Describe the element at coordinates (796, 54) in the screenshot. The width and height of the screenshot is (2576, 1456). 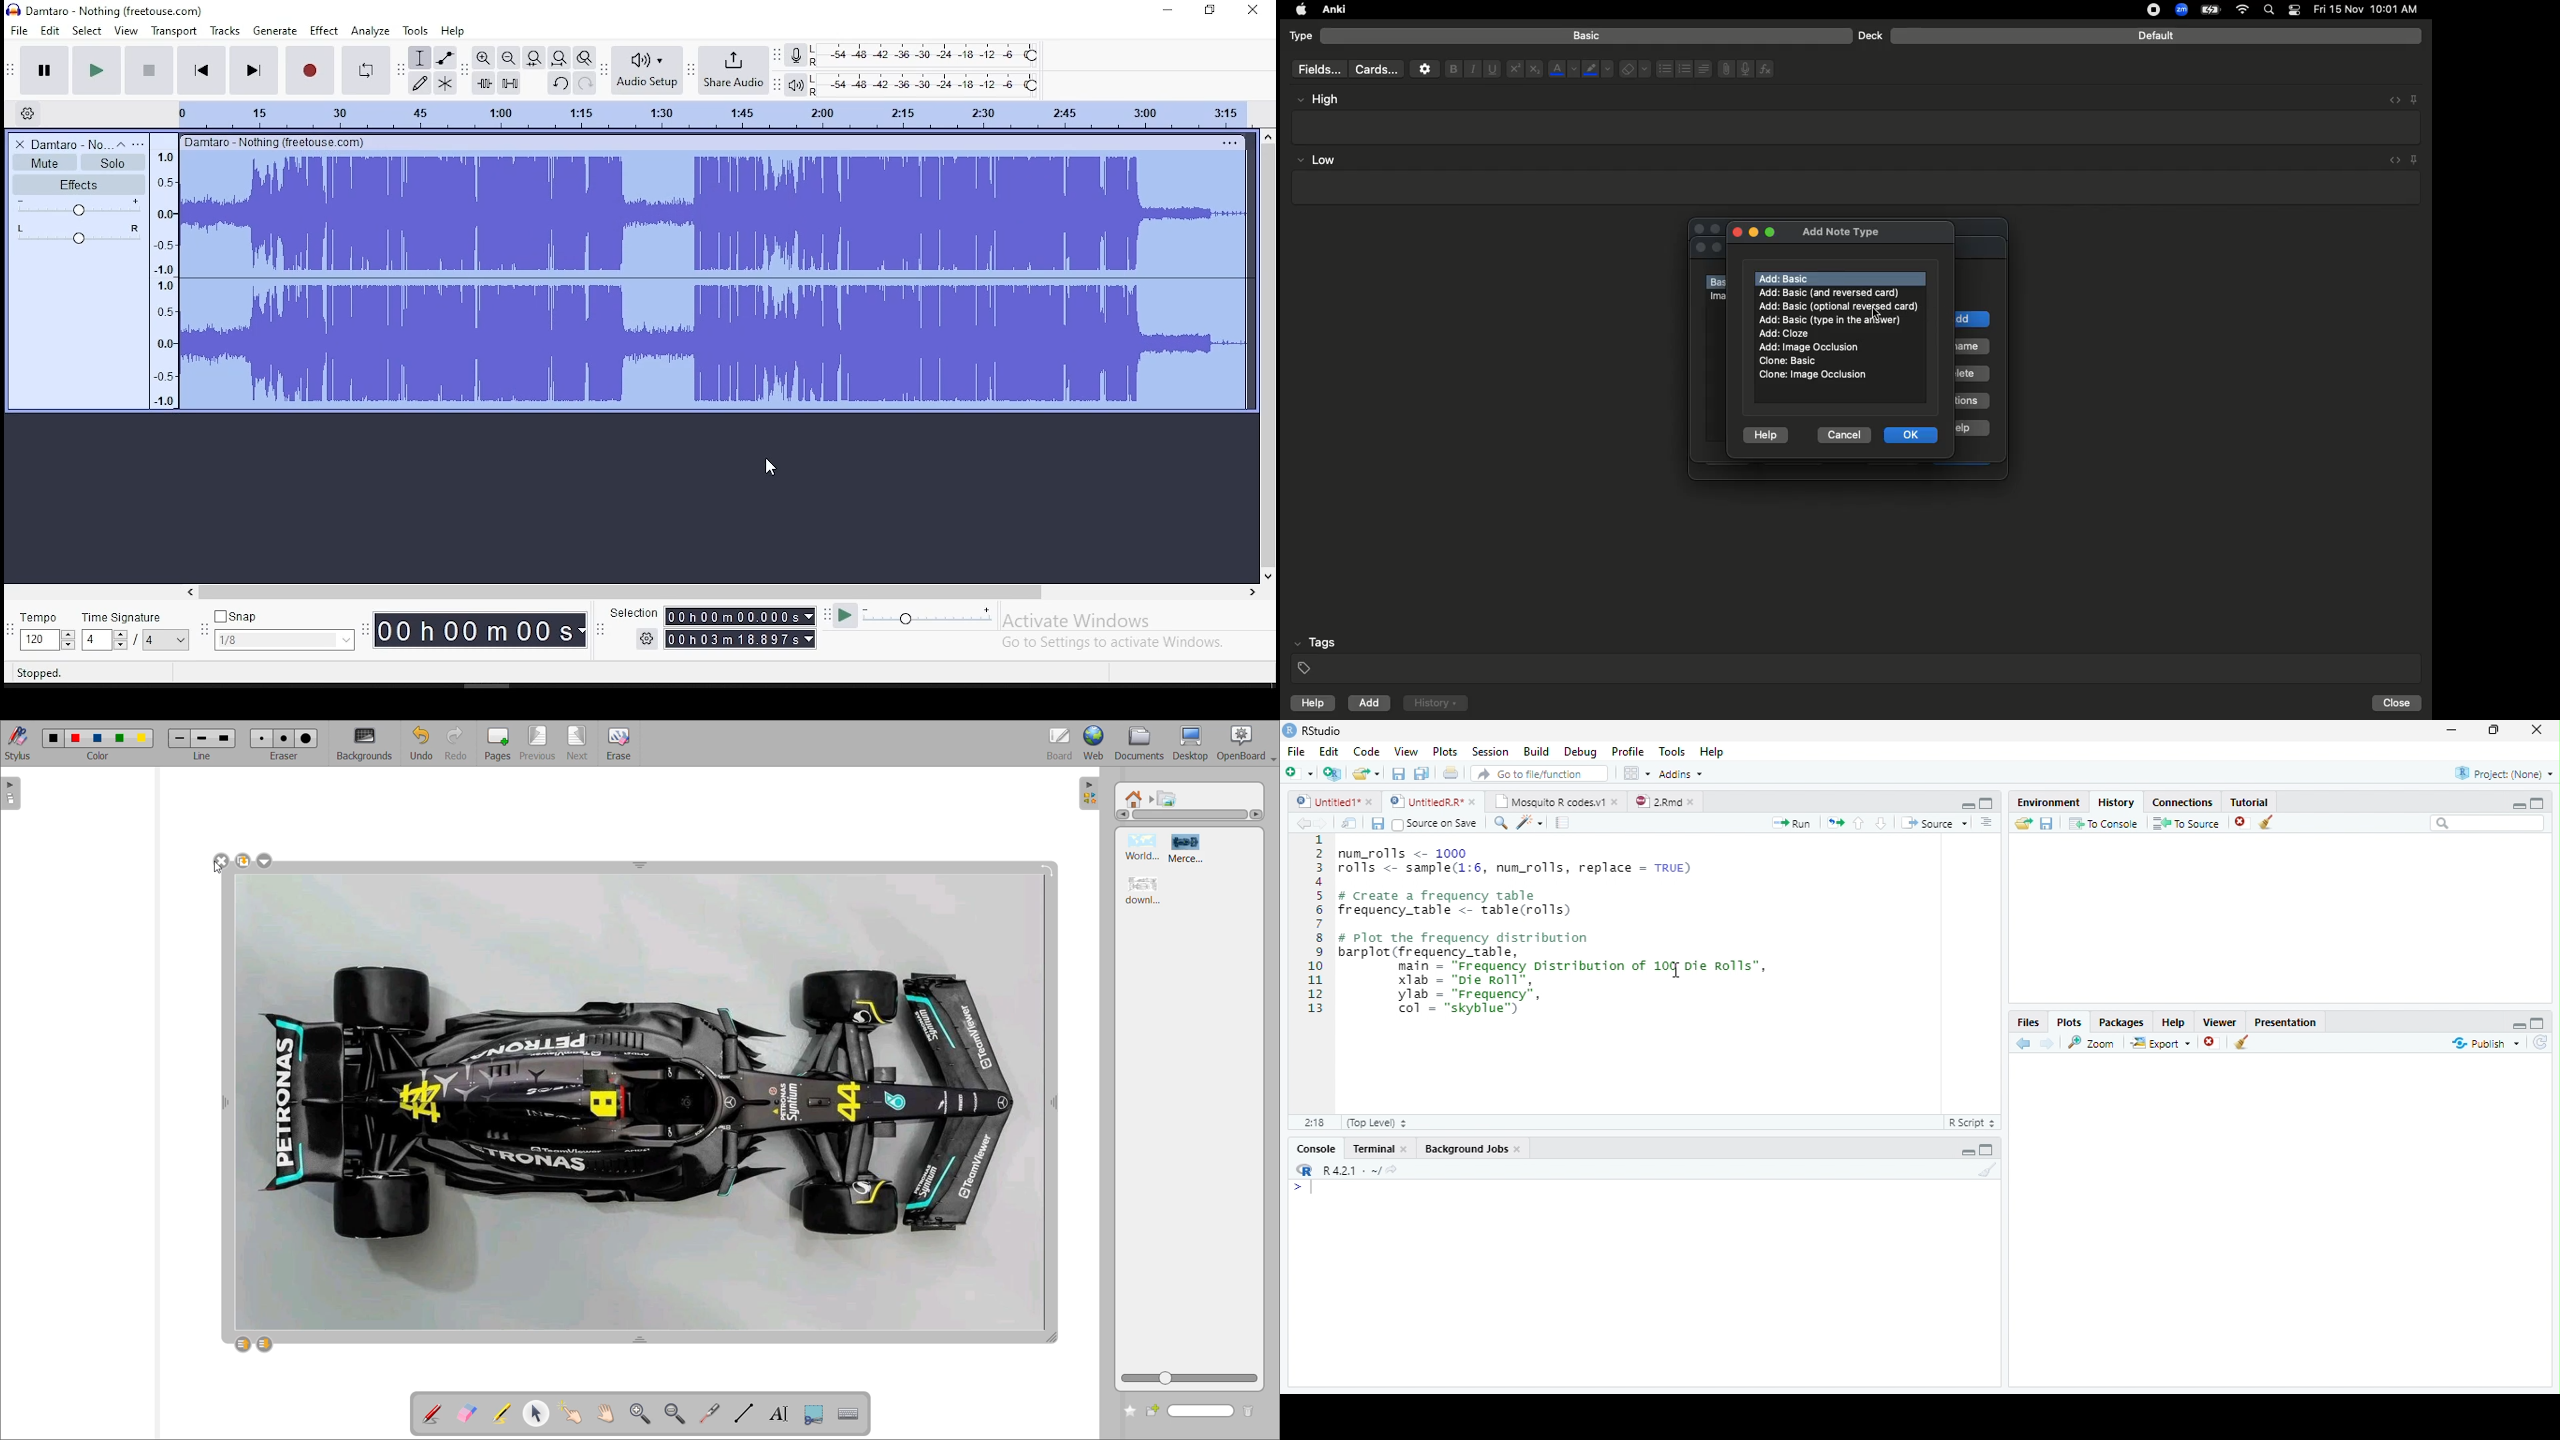
I see `record meter` at that location.